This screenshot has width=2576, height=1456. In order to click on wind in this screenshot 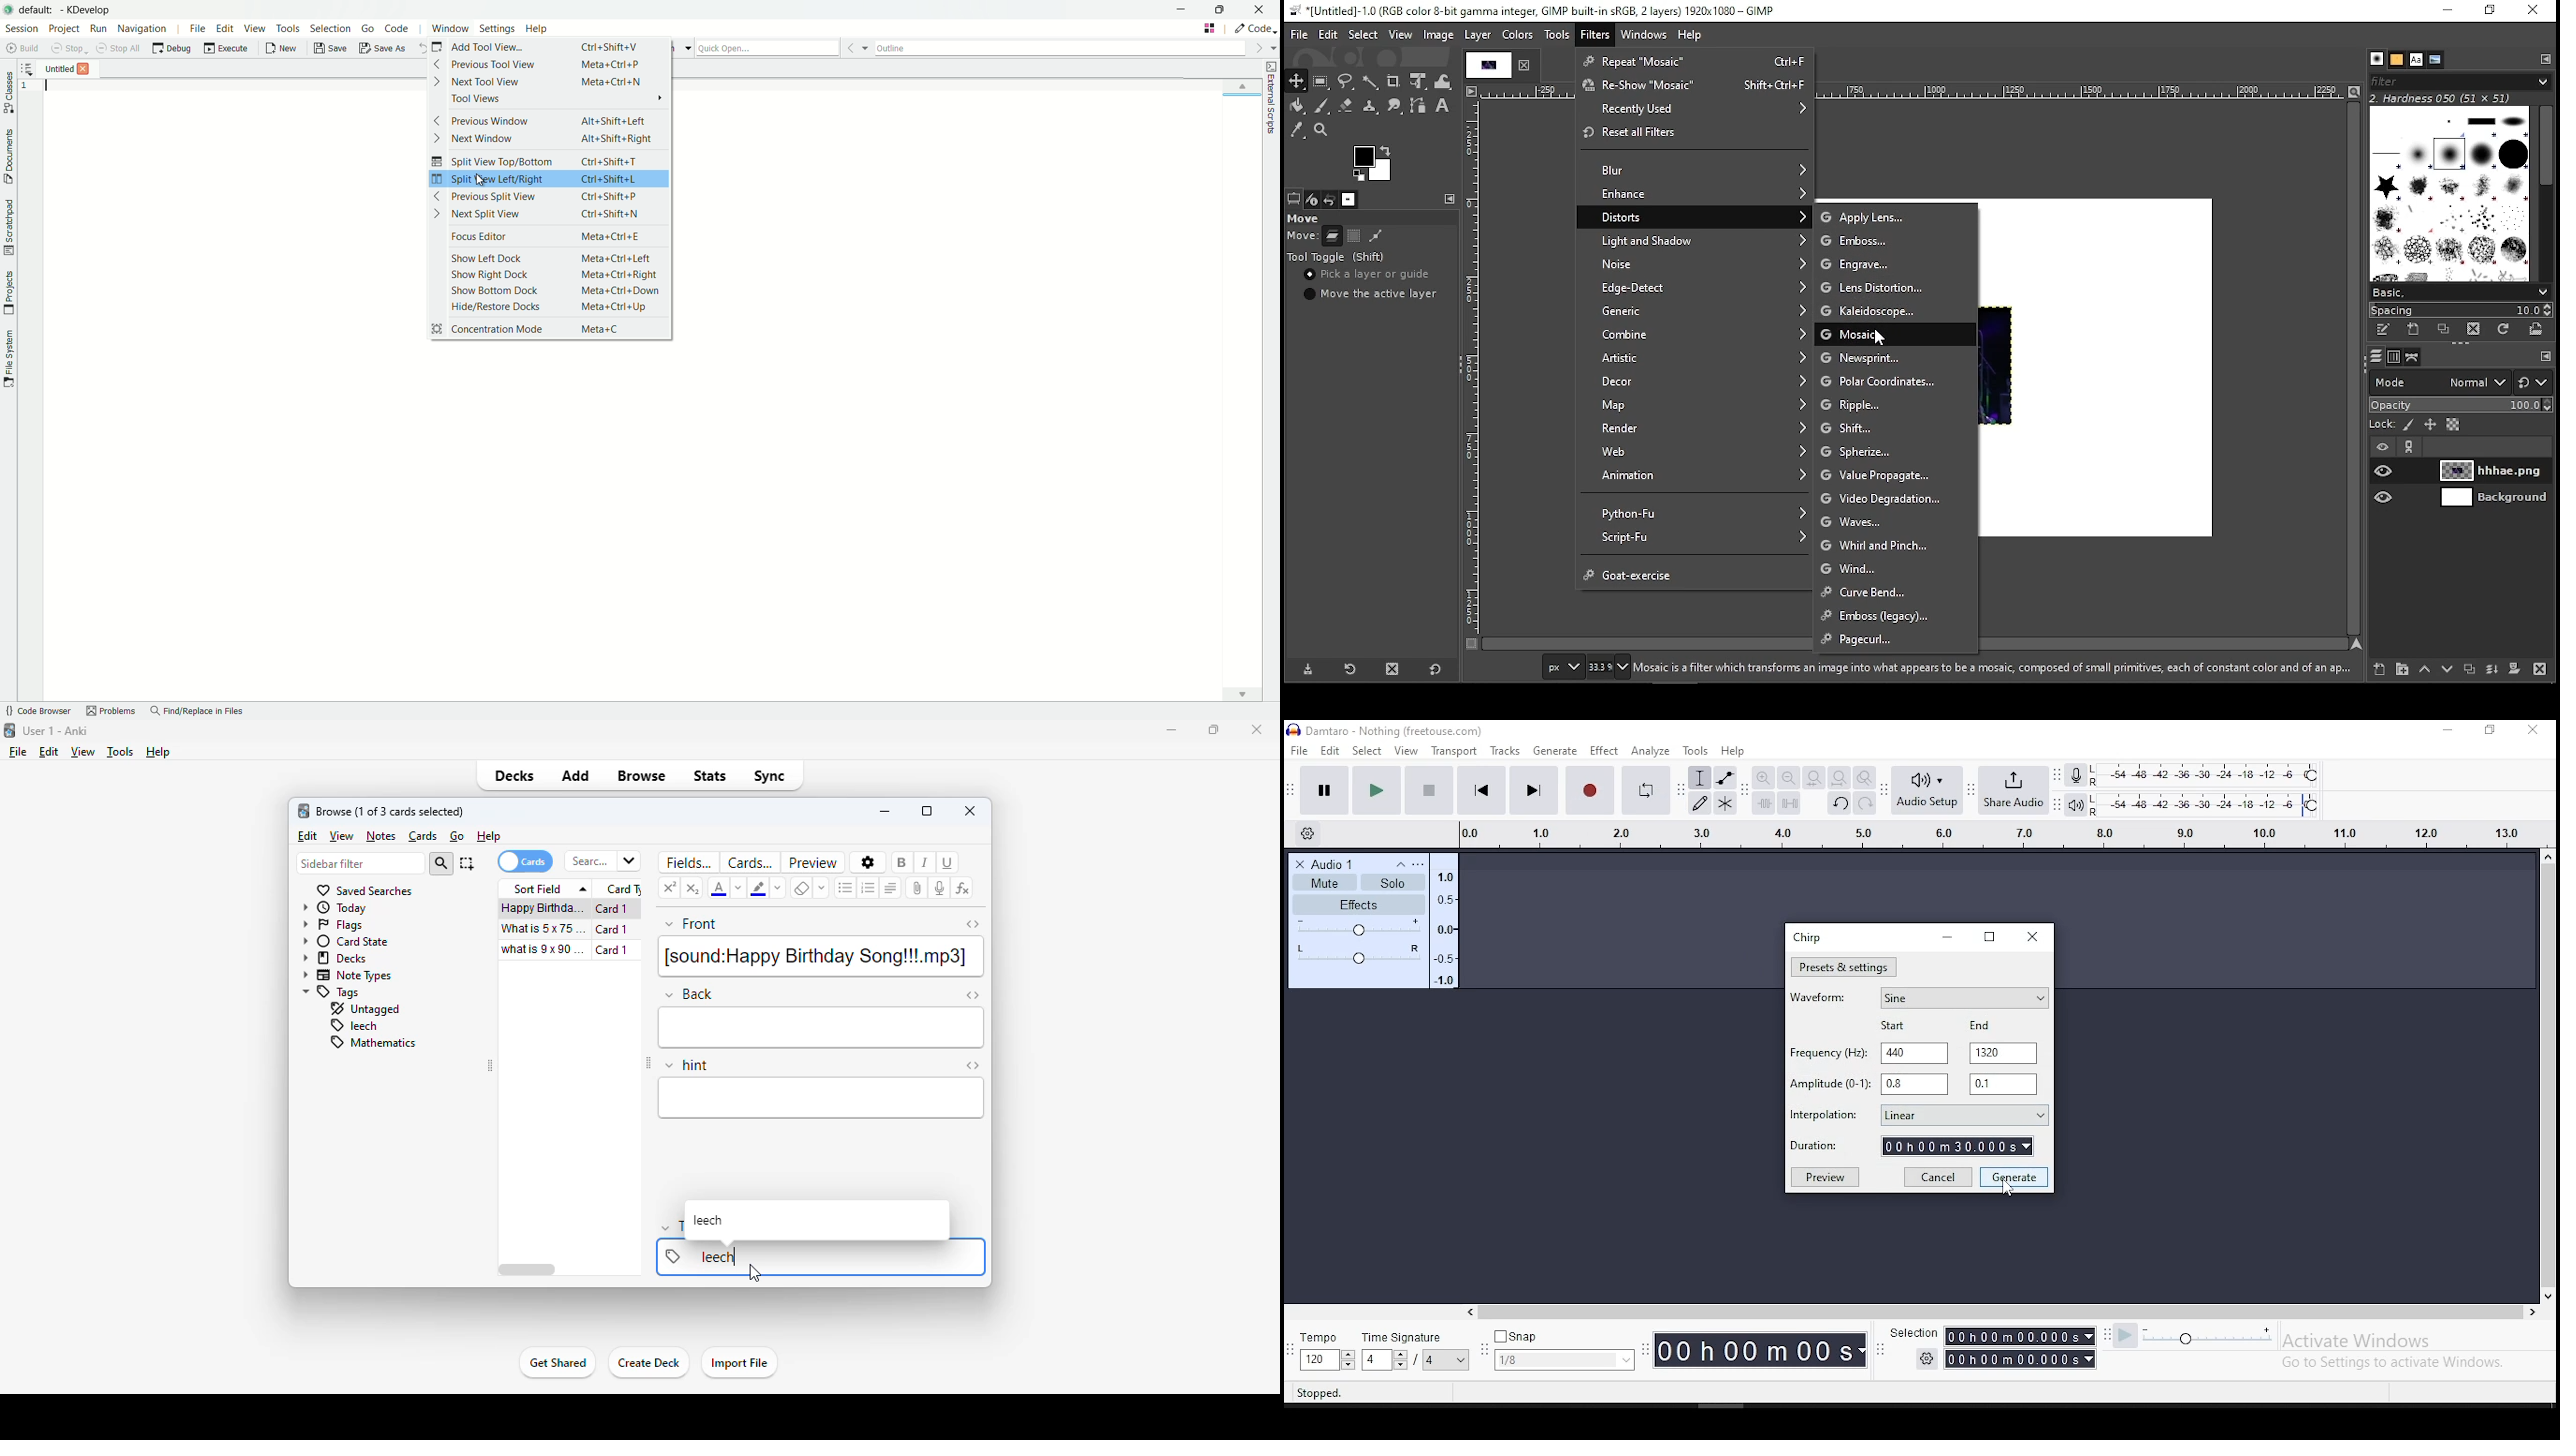, I will do `click(1898, 568)`.